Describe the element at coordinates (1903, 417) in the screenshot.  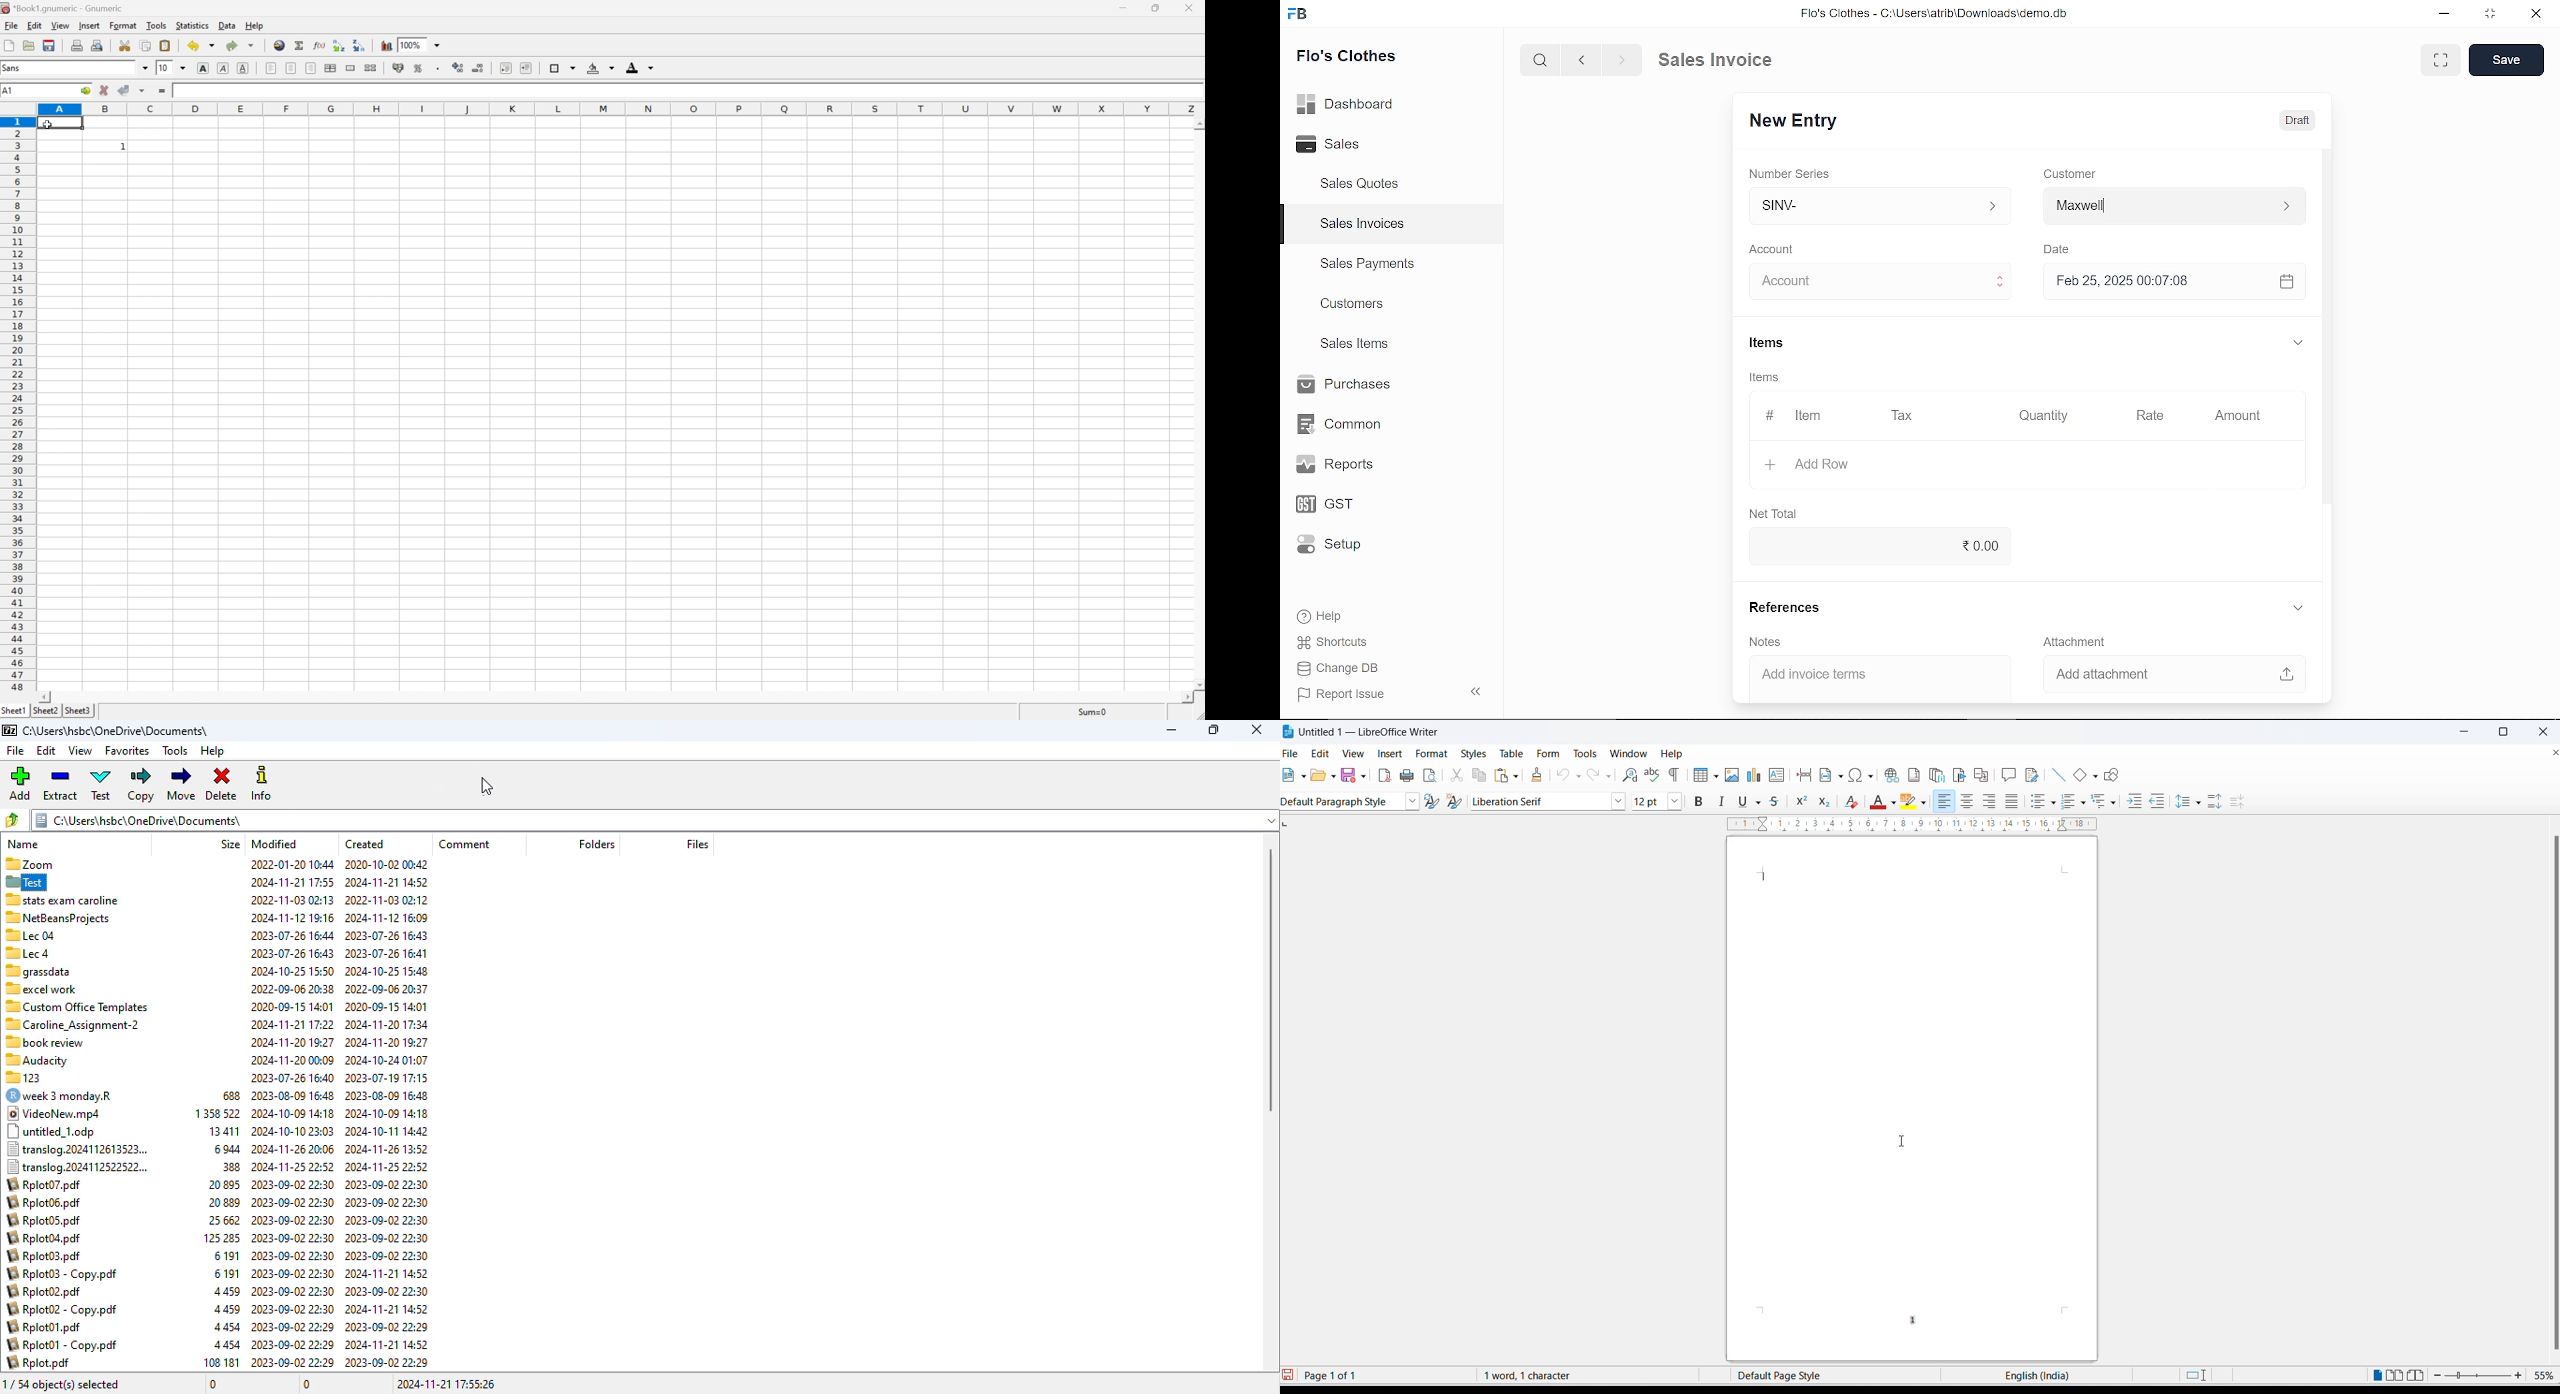
I see `Tax` at that location.